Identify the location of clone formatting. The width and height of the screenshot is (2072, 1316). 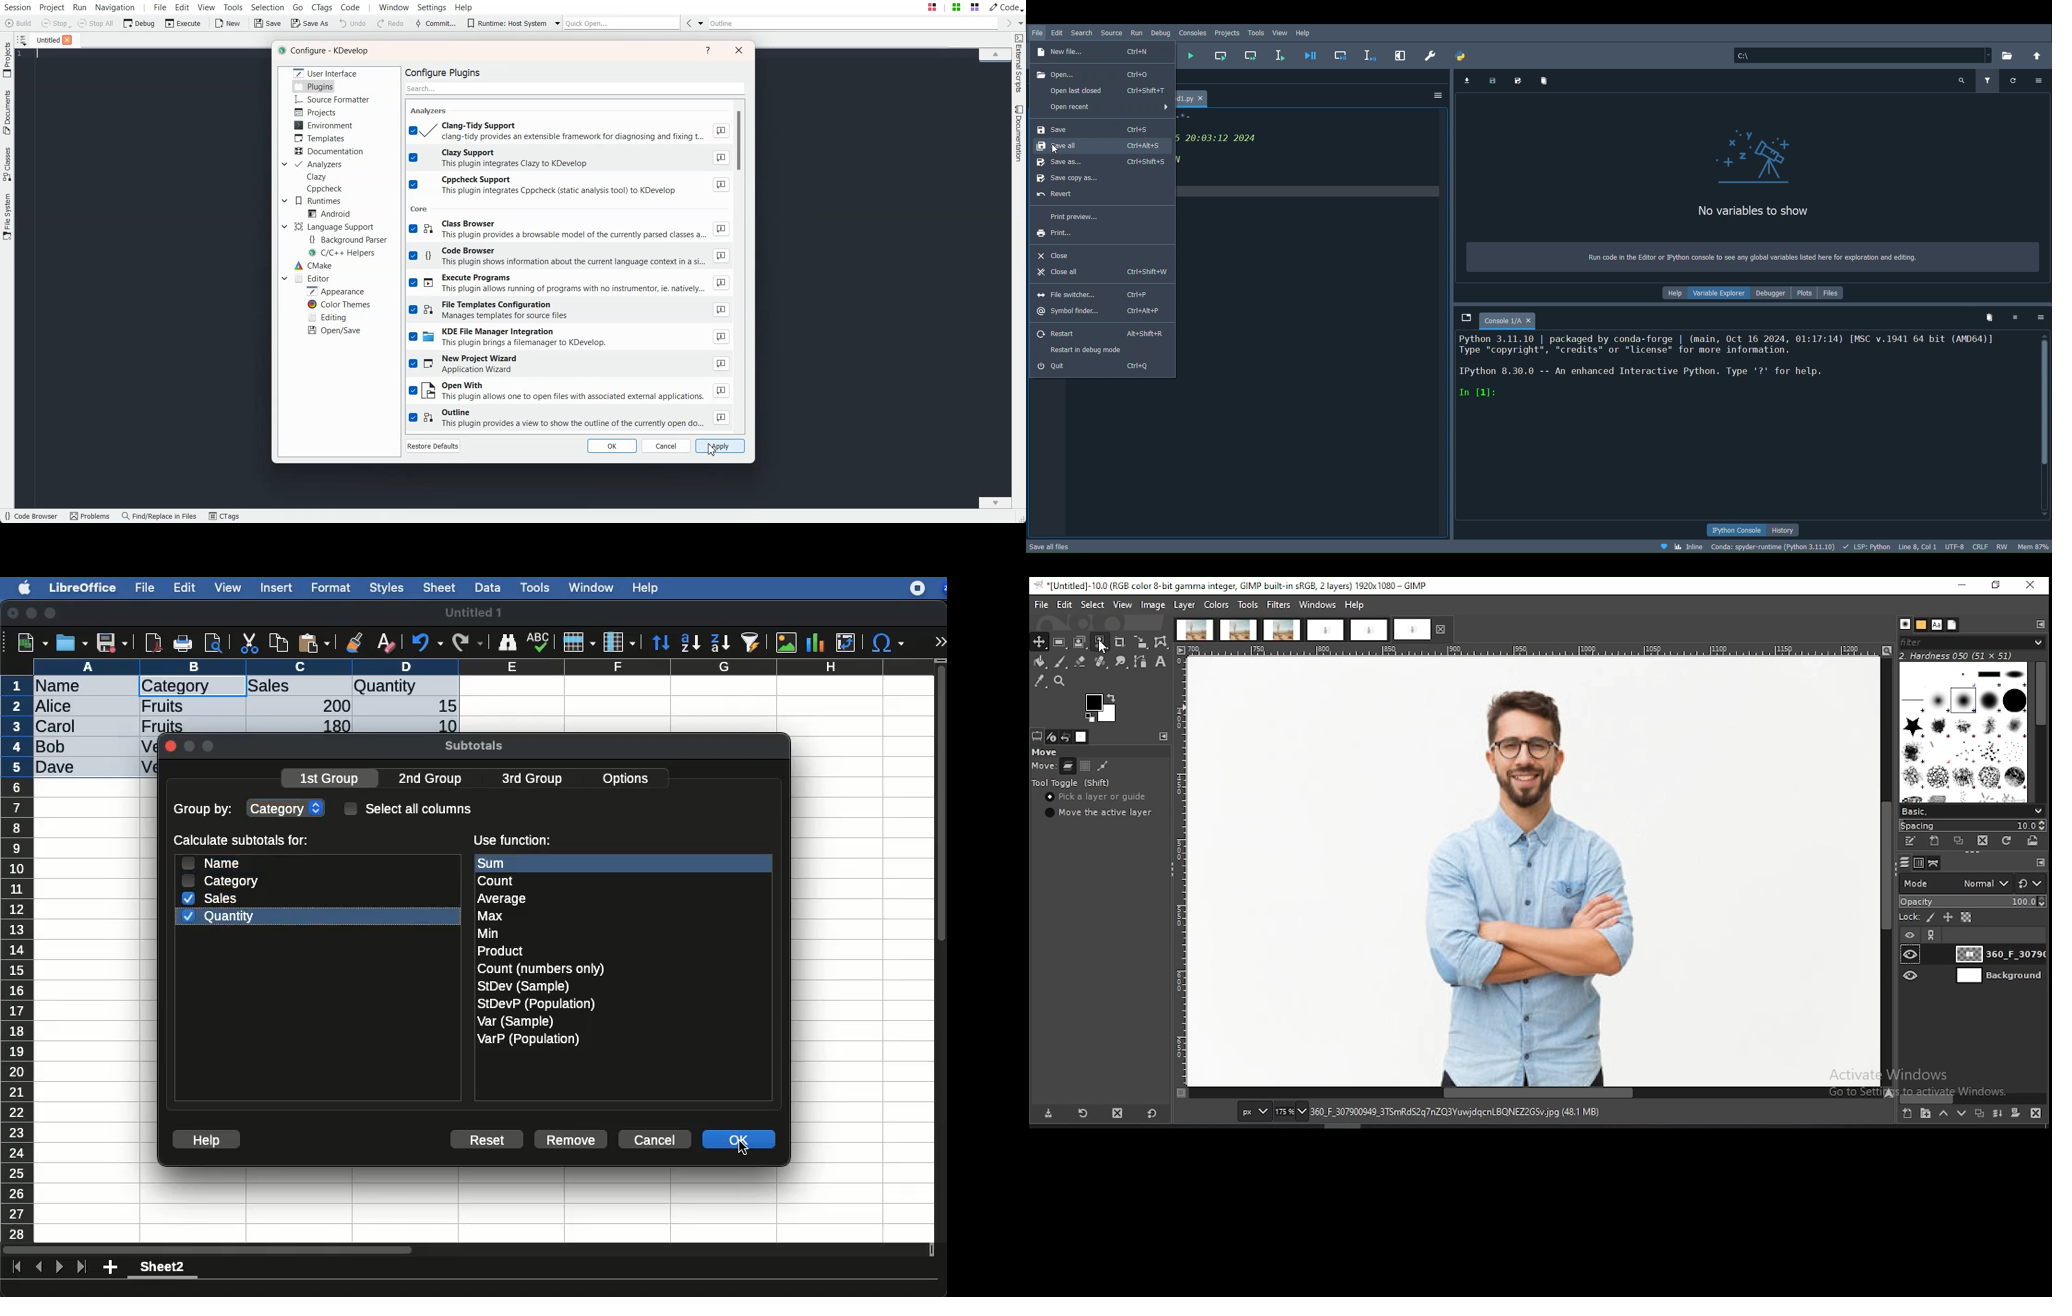
(354, 643).